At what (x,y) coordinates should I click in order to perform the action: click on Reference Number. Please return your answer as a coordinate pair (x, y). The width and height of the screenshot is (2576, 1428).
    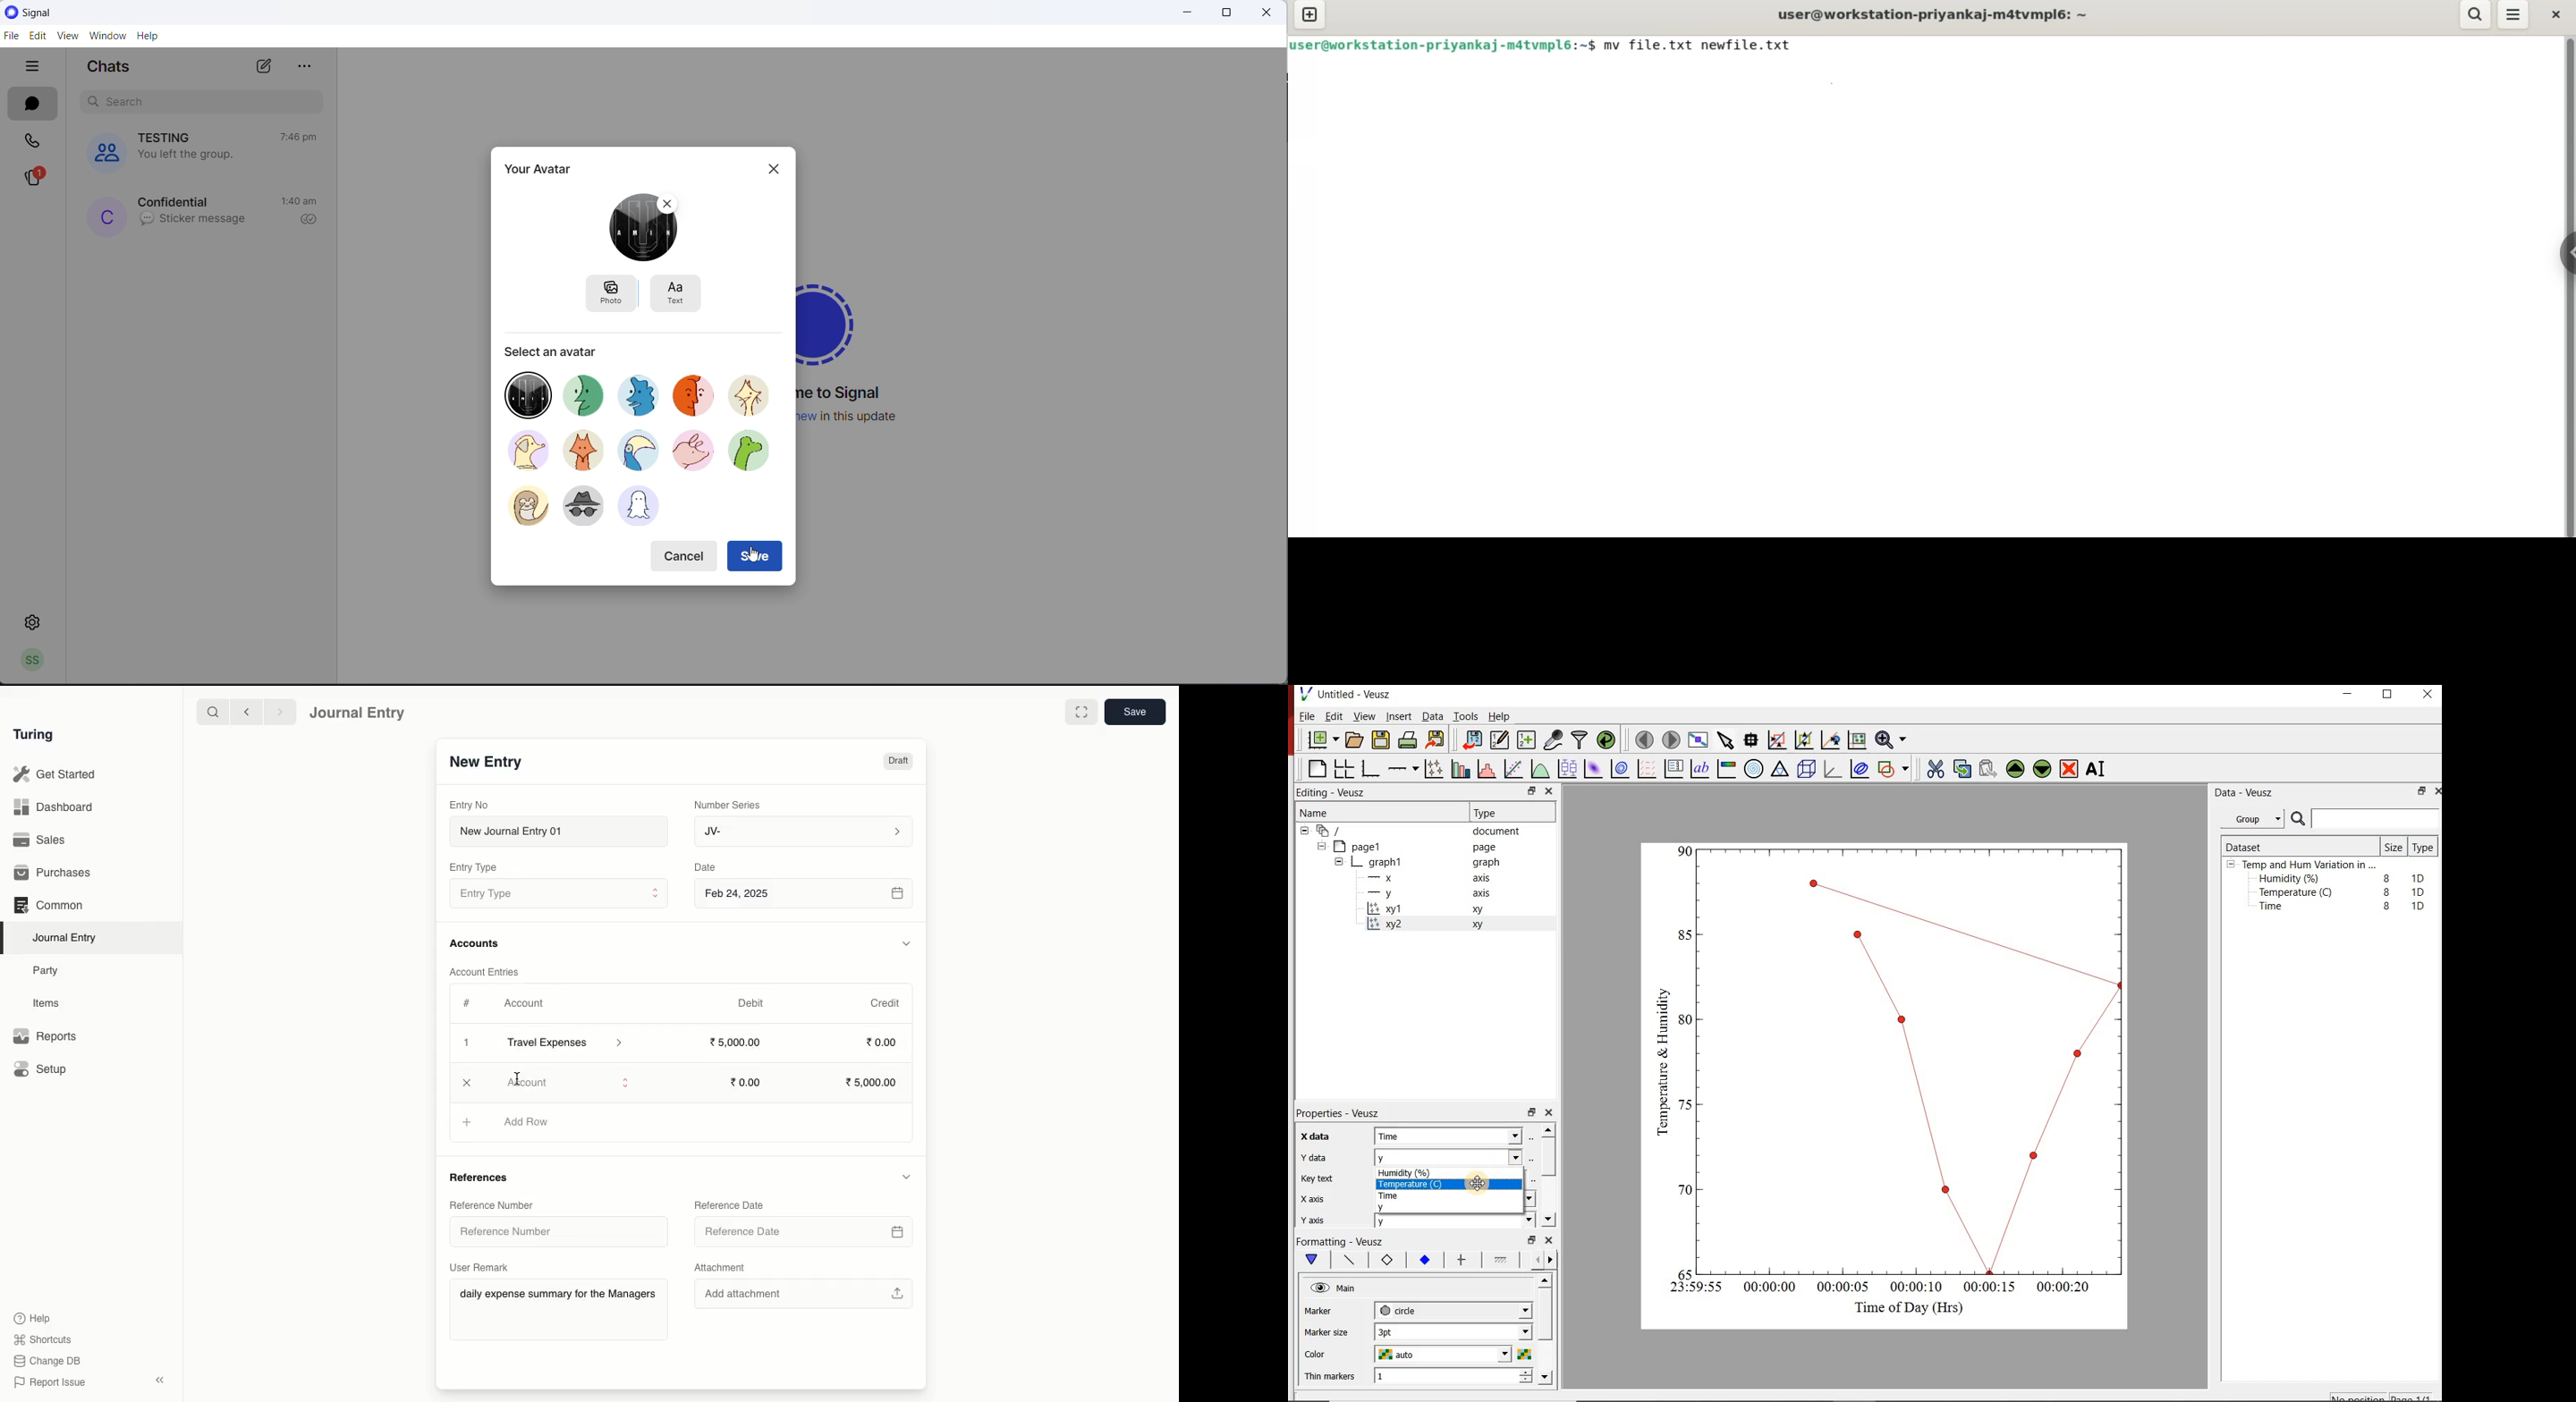
    Looking at the image, I should click on (493, 1205).